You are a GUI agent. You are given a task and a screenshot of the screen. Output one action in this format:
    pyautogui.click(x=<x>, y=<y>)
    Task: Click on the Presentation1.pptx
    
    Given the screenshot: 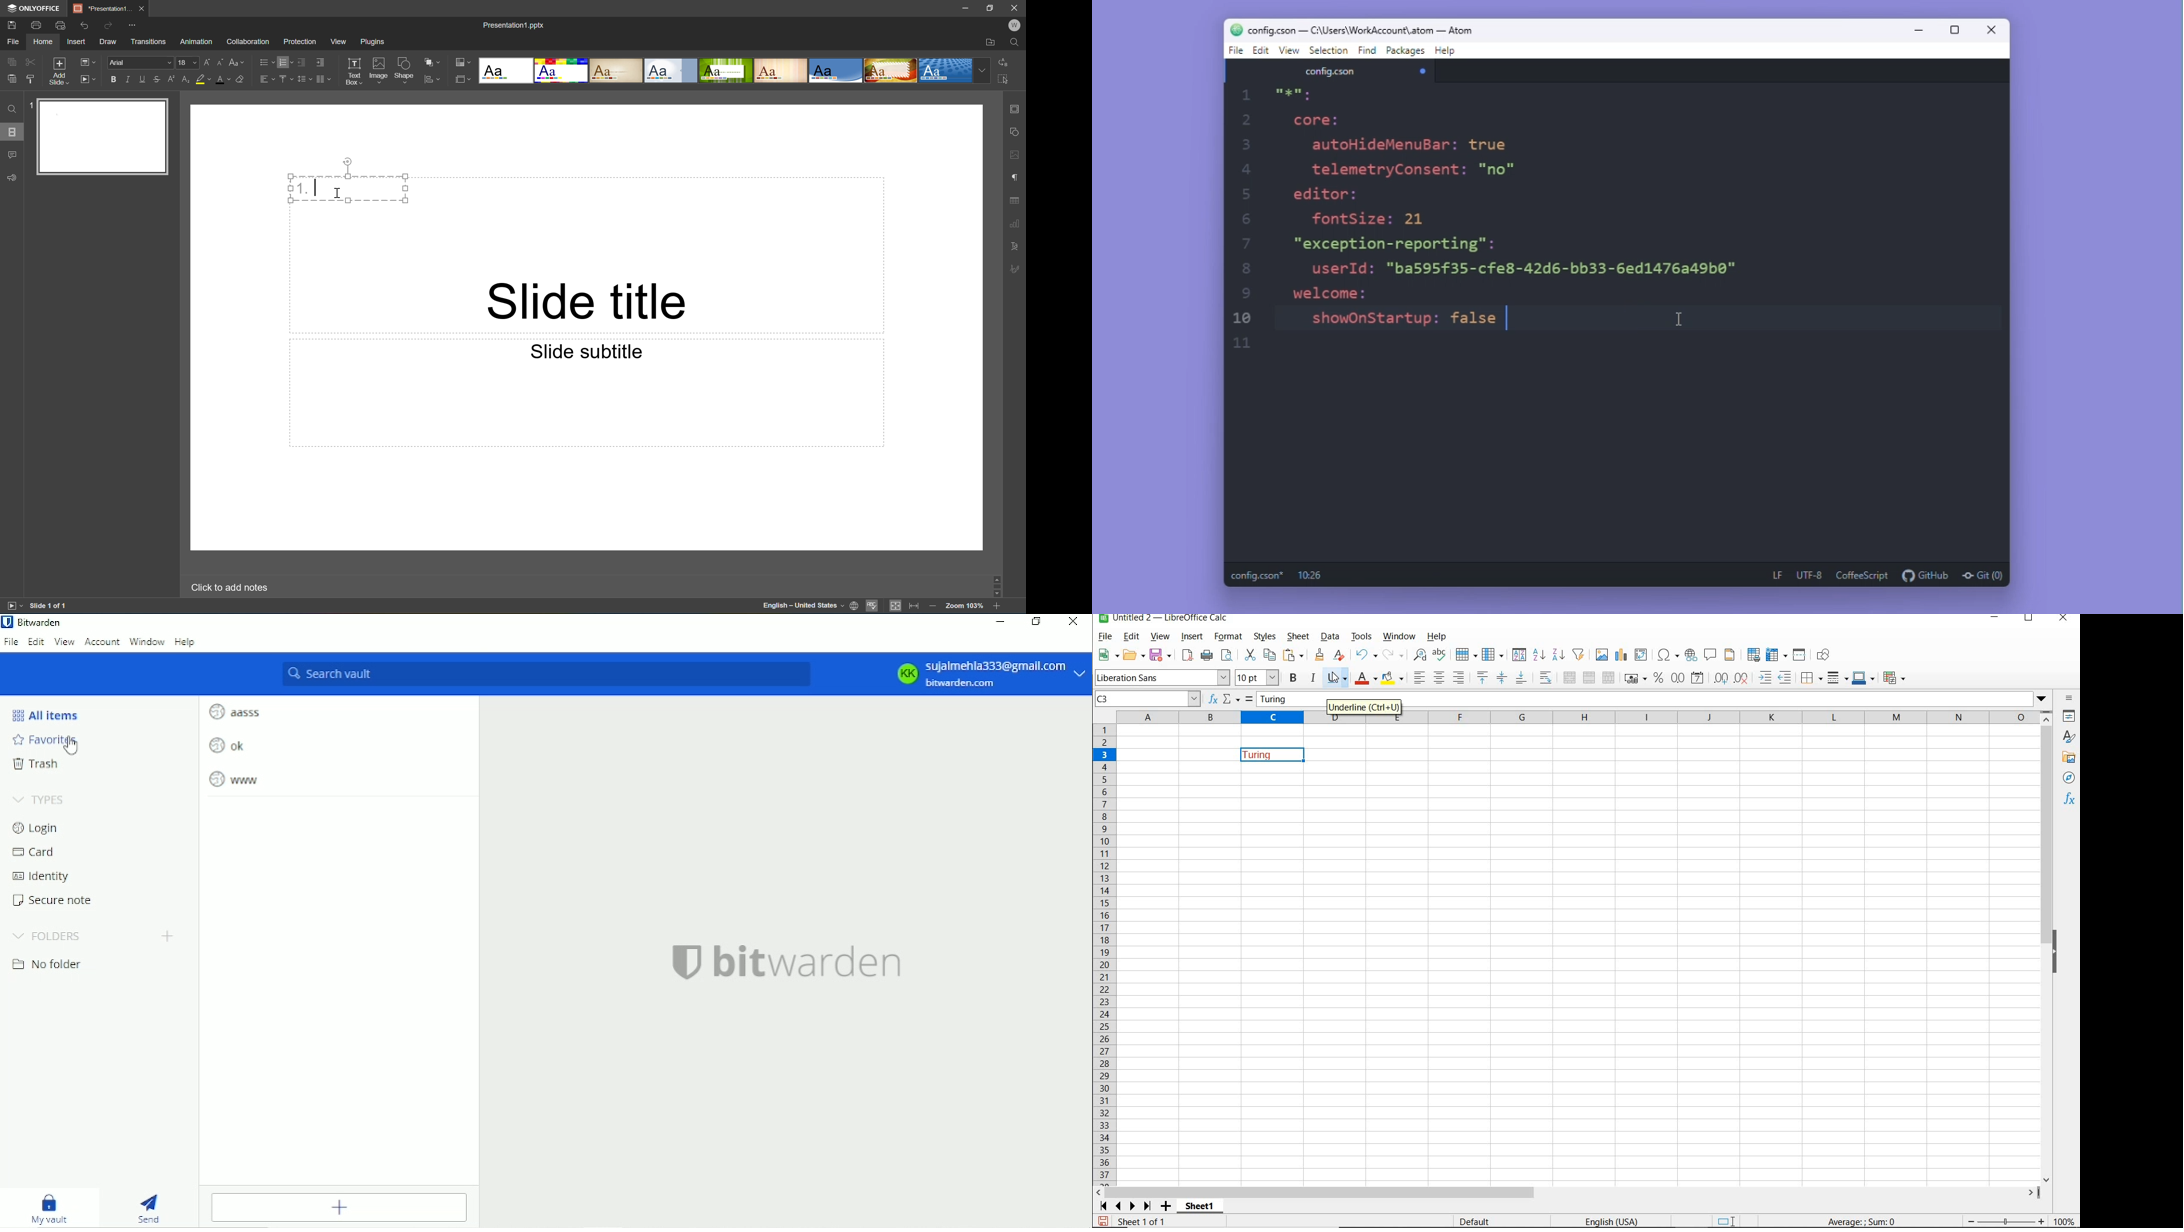 What is the action you would take?
    pyautogui.click(x=513, y=26)
    